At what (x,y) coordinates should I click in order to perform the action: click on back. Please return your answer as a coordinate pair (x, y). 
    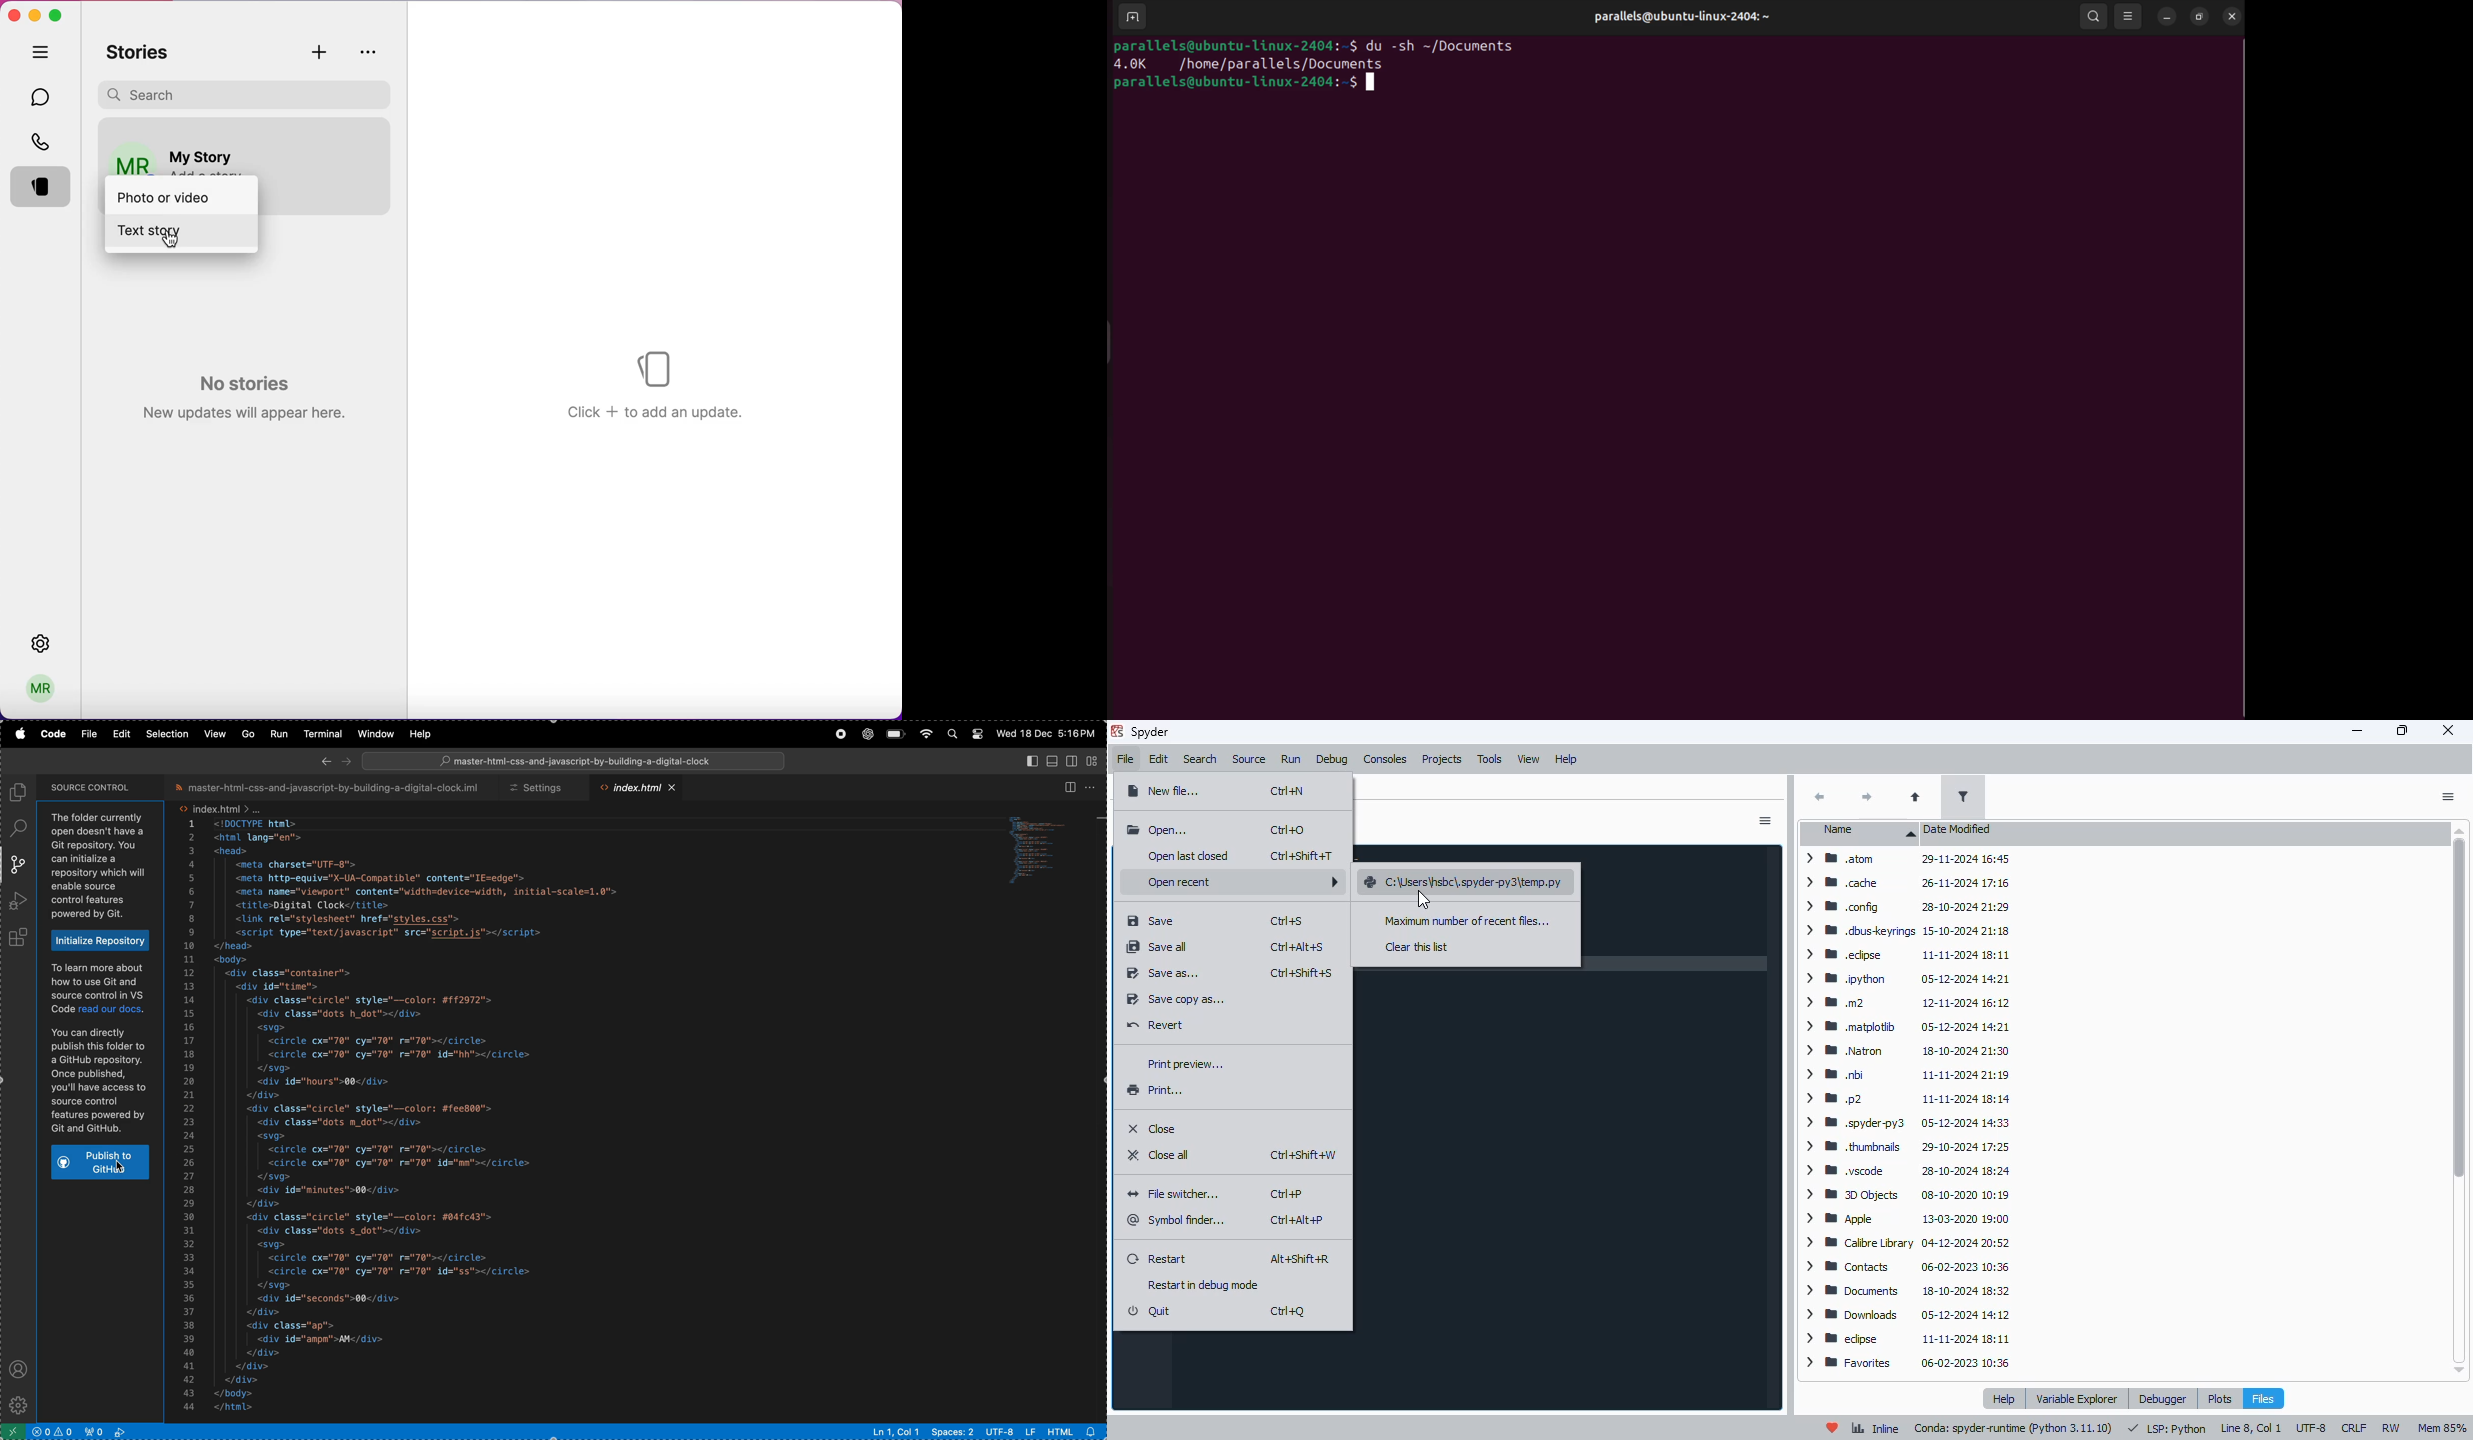
    Looking at the image, I should click on (1819, 797).